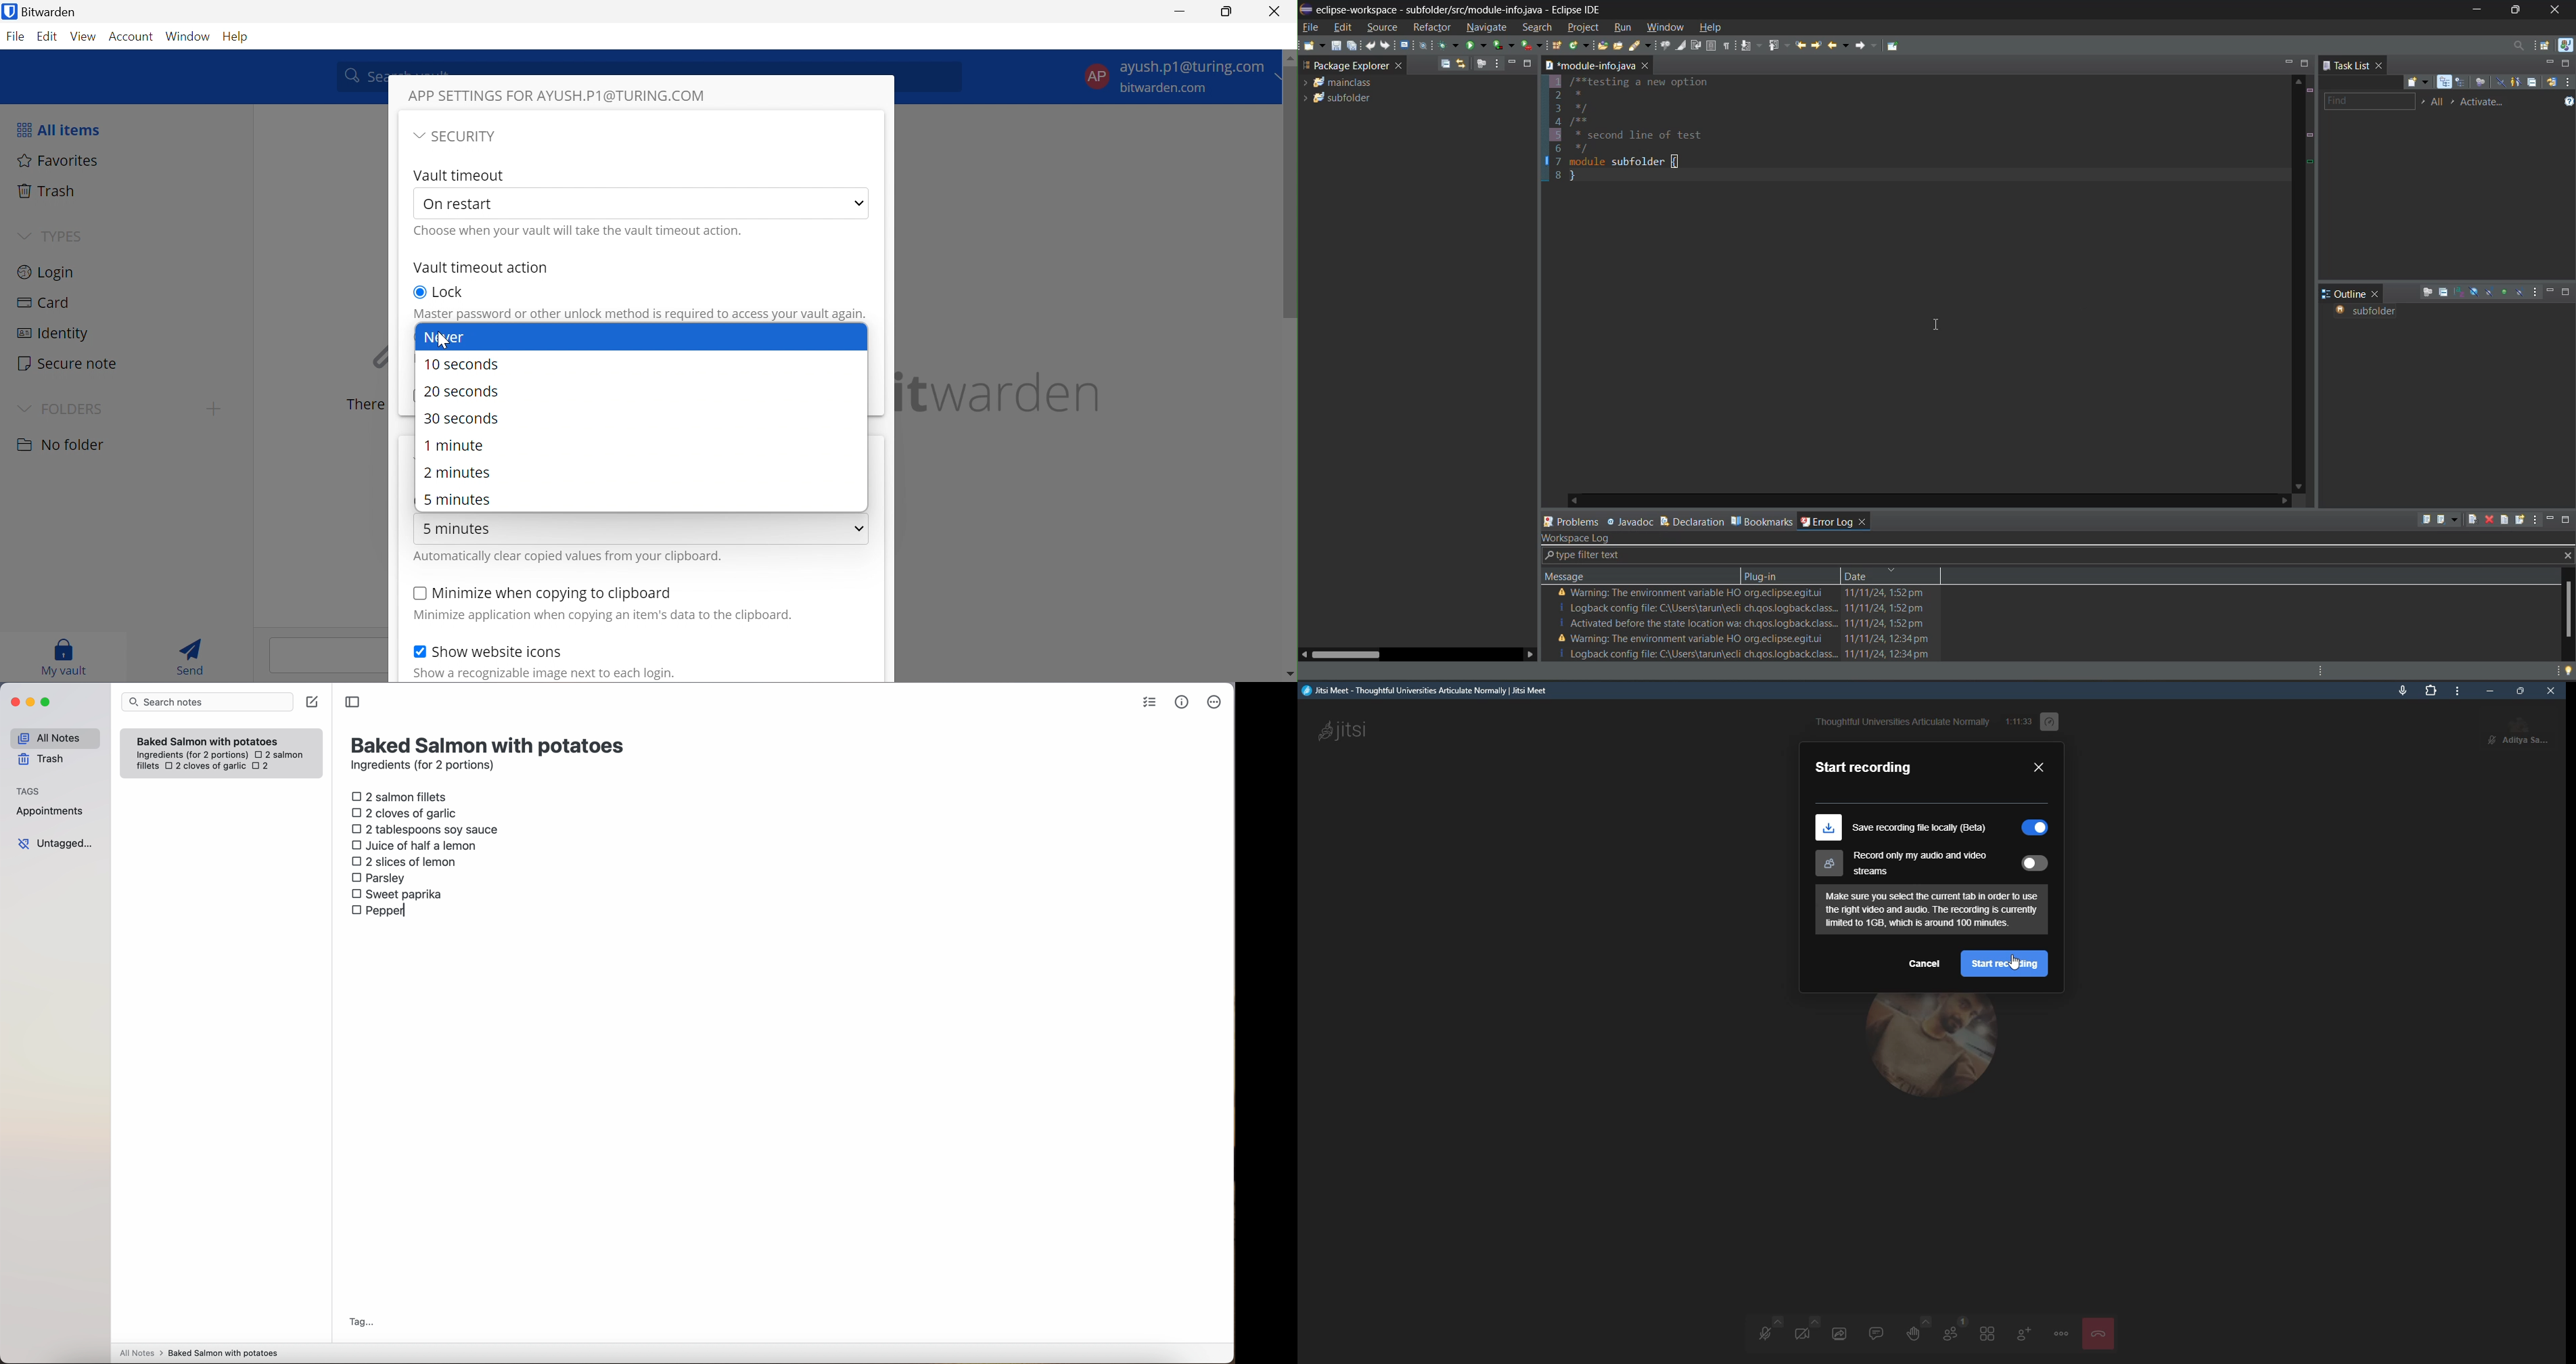 The height and width of the screenshot is (1372, 2576). Describe the element at coordinates (402, 796) in the screenshot. I see `2 salmon fillets` at that location.